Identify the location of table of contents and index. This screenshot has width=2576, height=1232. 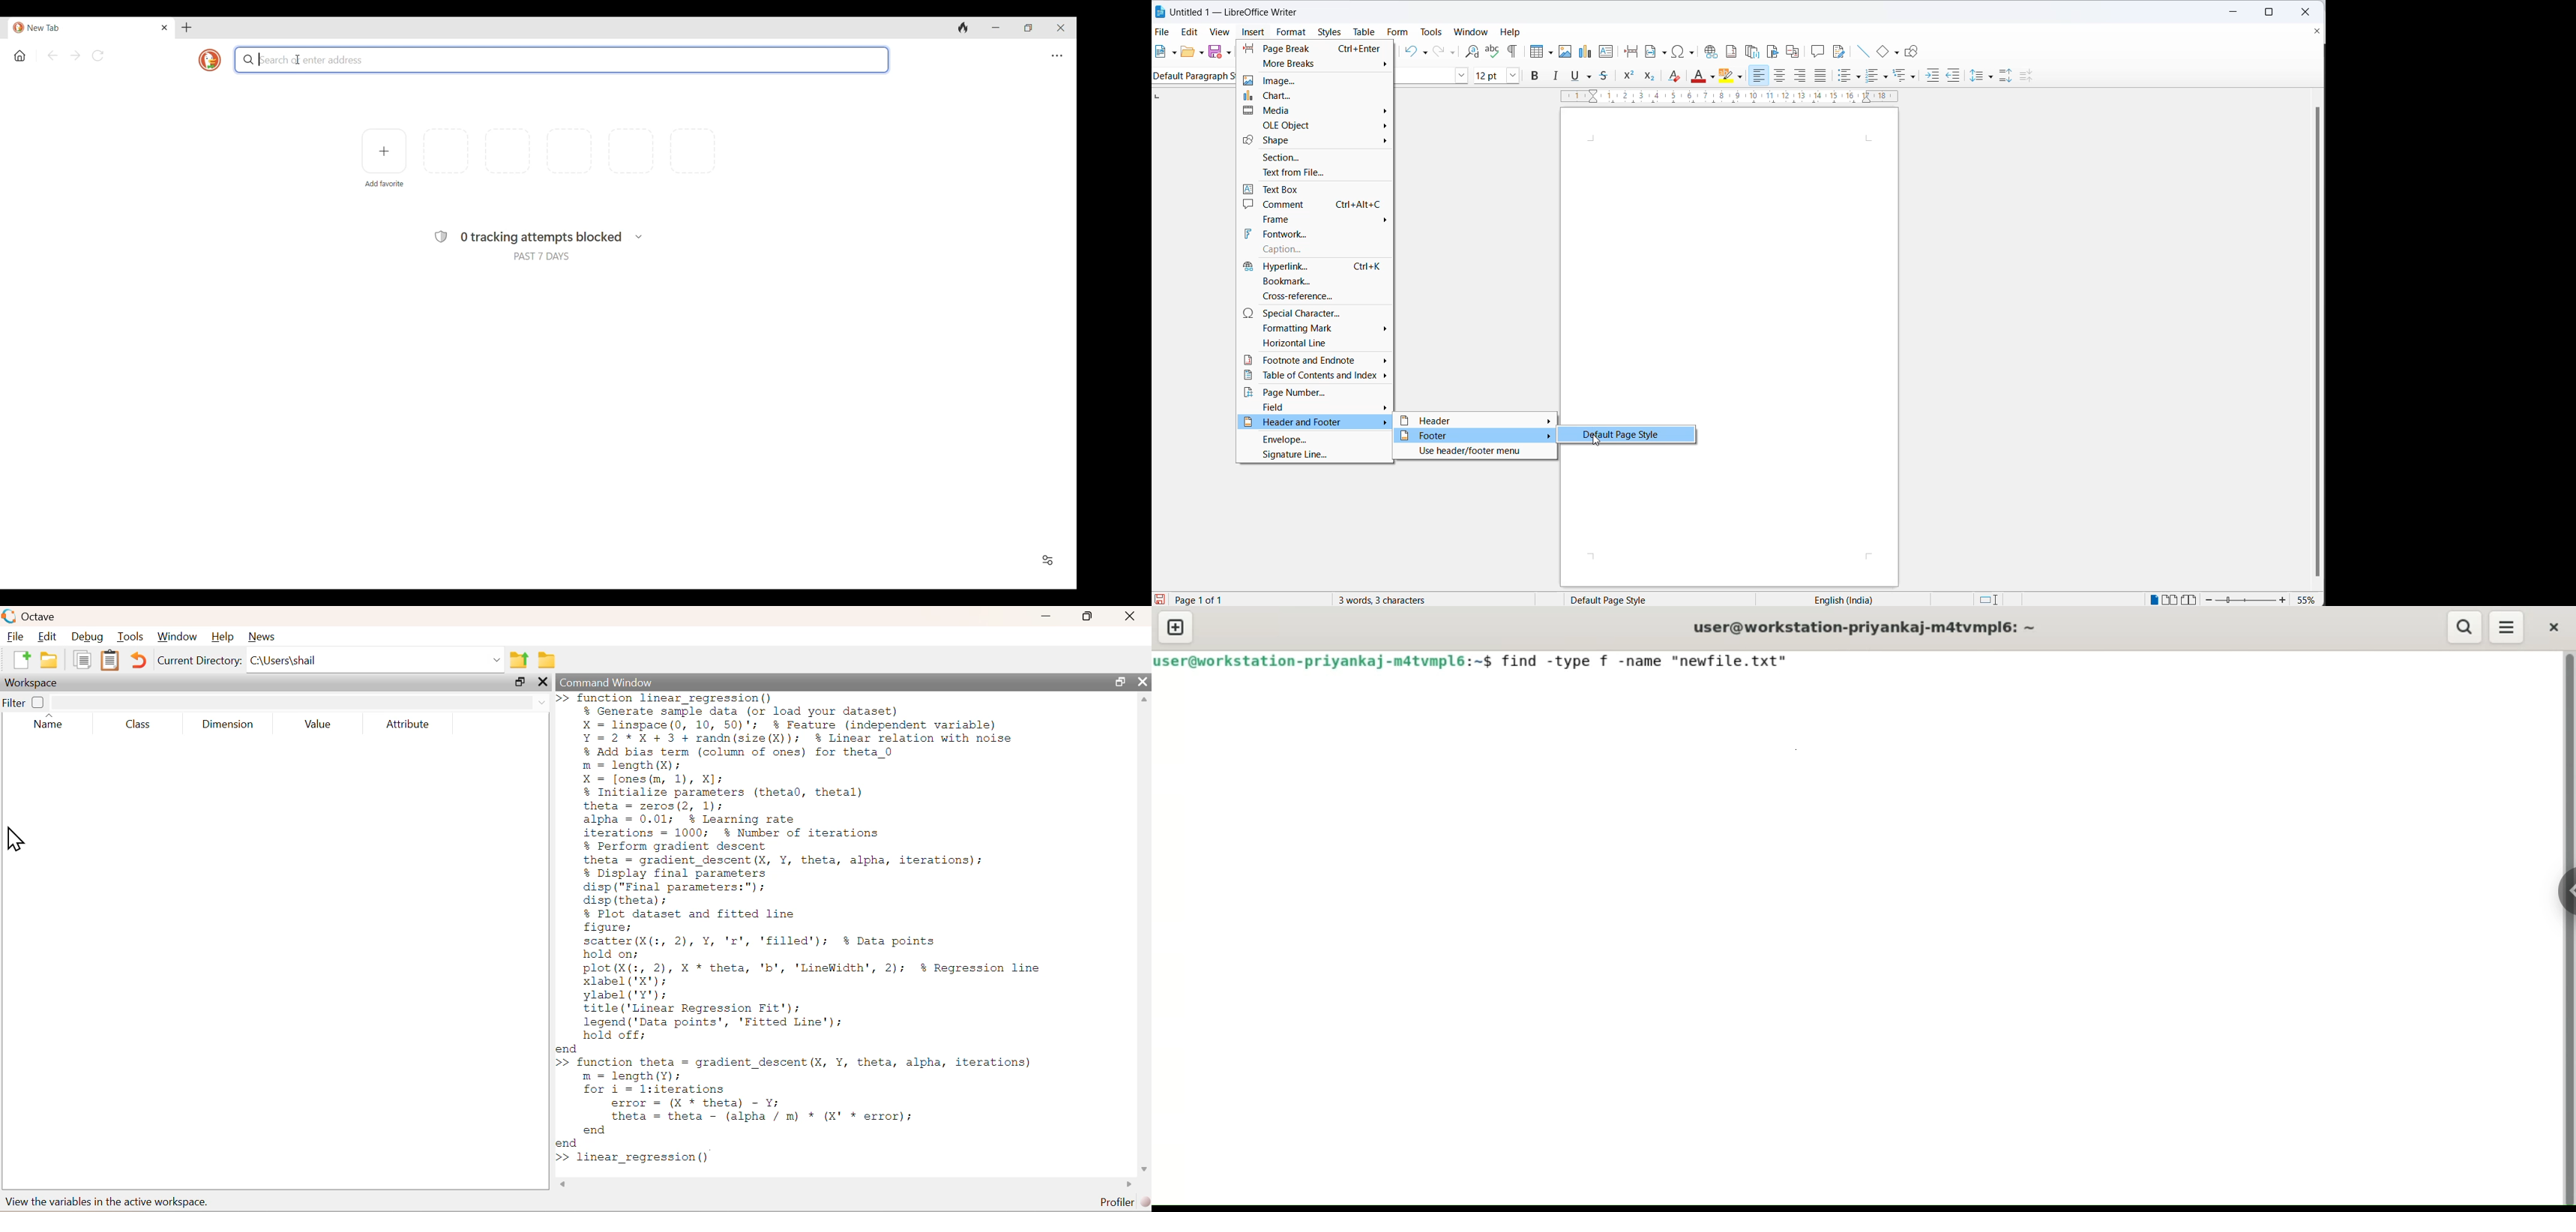
(1314, 376).